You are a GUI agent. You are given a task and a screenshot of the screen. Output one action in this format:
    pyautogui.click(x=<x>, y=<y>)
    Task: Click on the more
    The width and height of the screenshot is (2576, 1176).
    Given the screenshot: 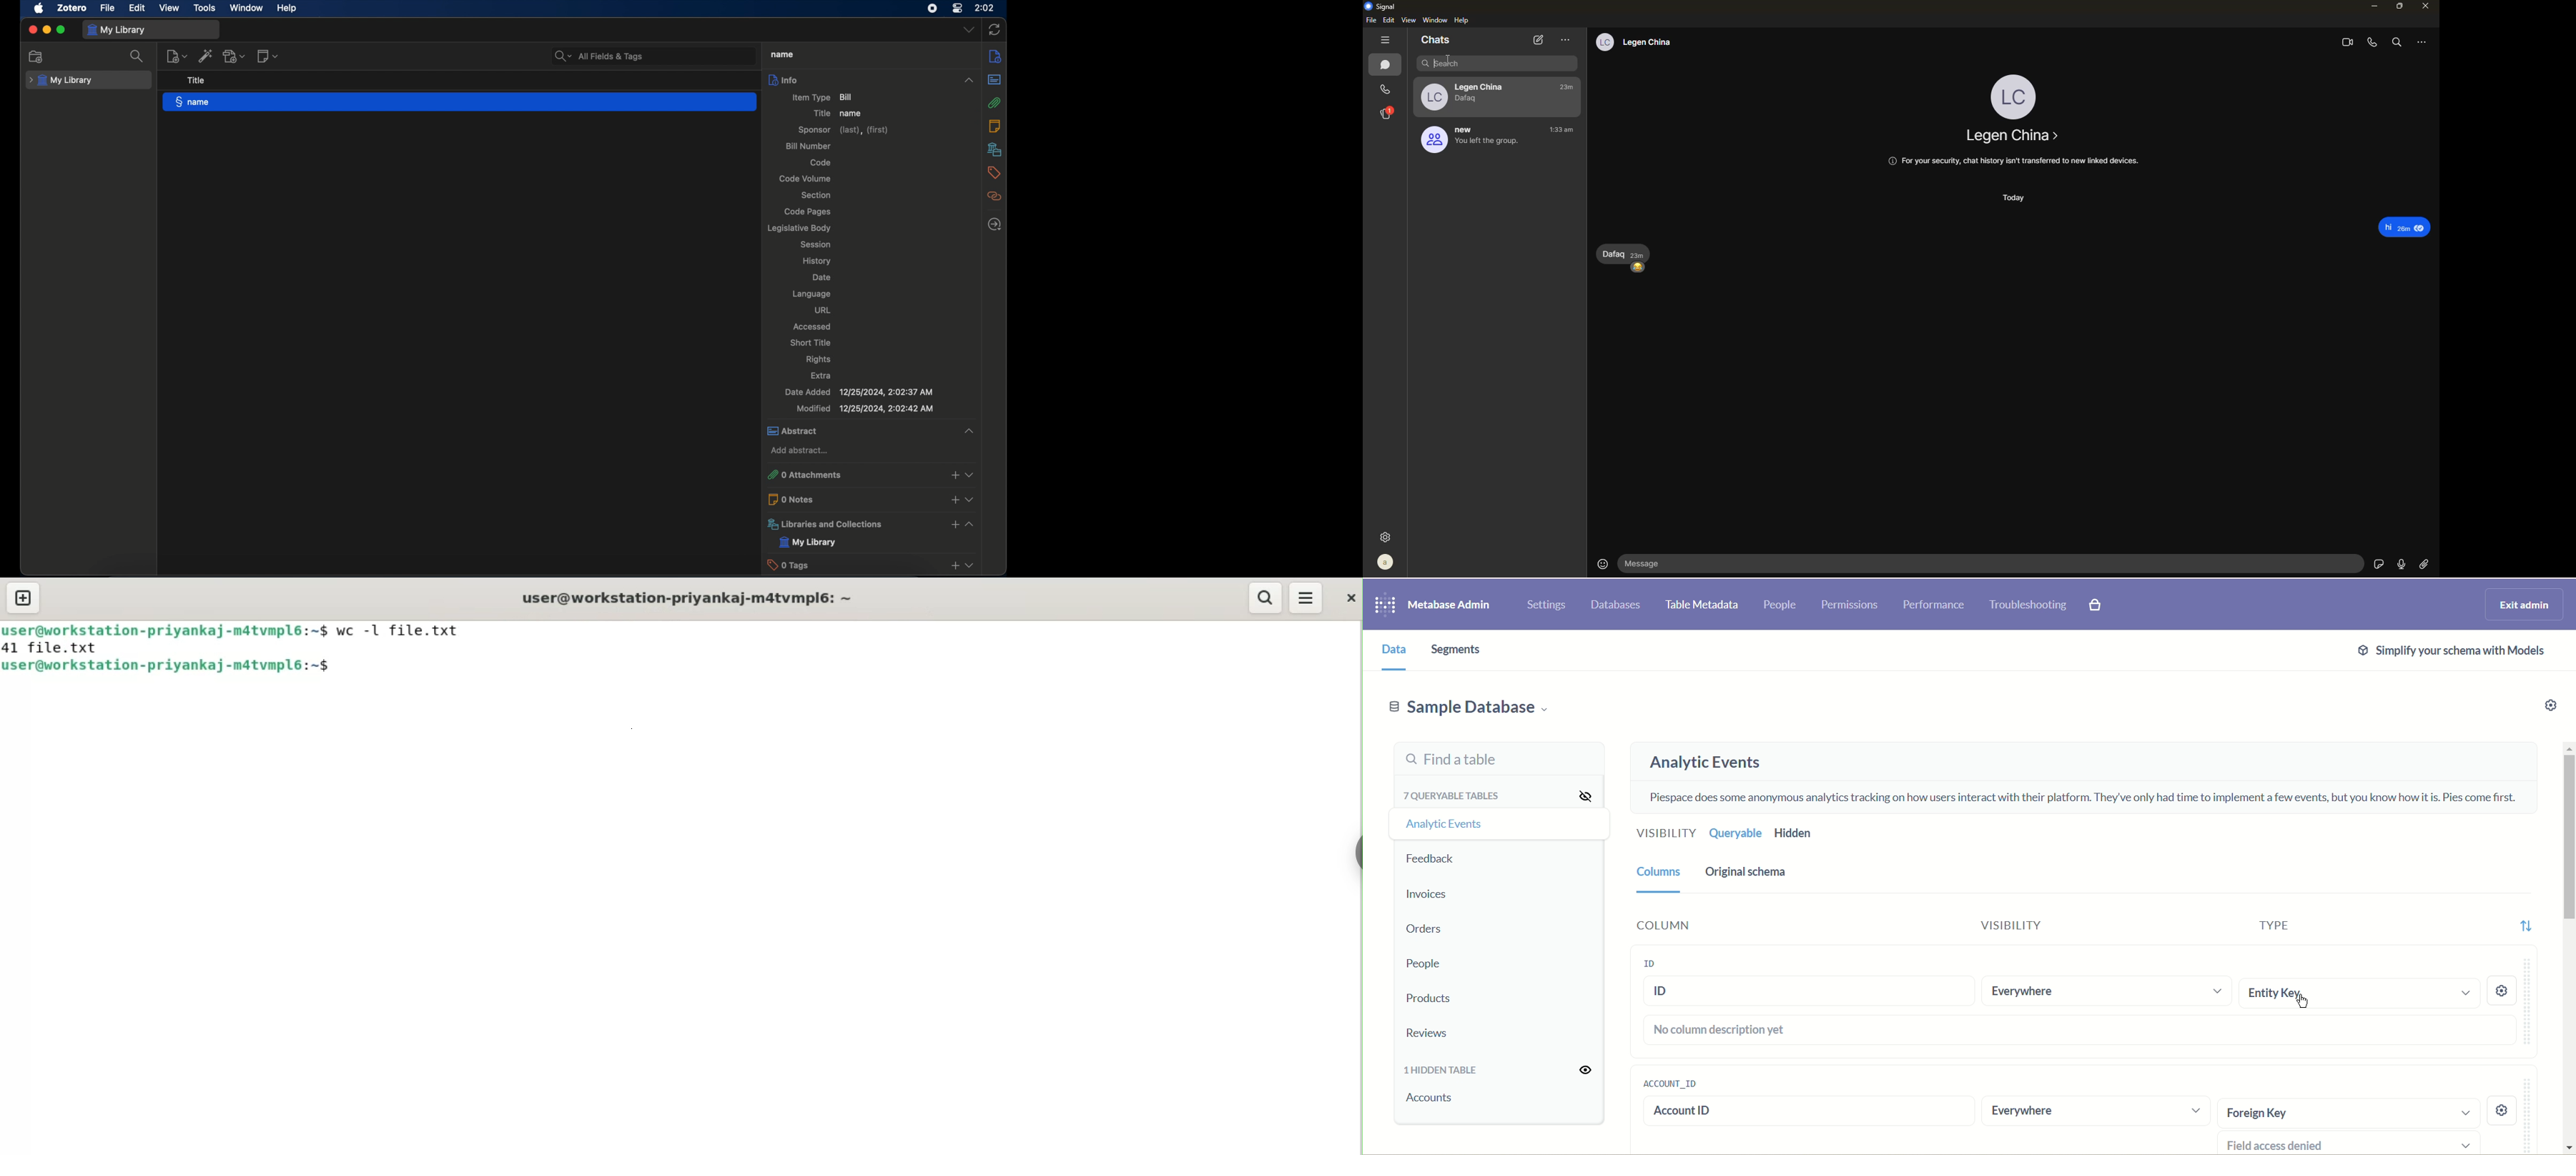 What is the action you would take?
    pyautogui.click(x=2420, y=43)
    